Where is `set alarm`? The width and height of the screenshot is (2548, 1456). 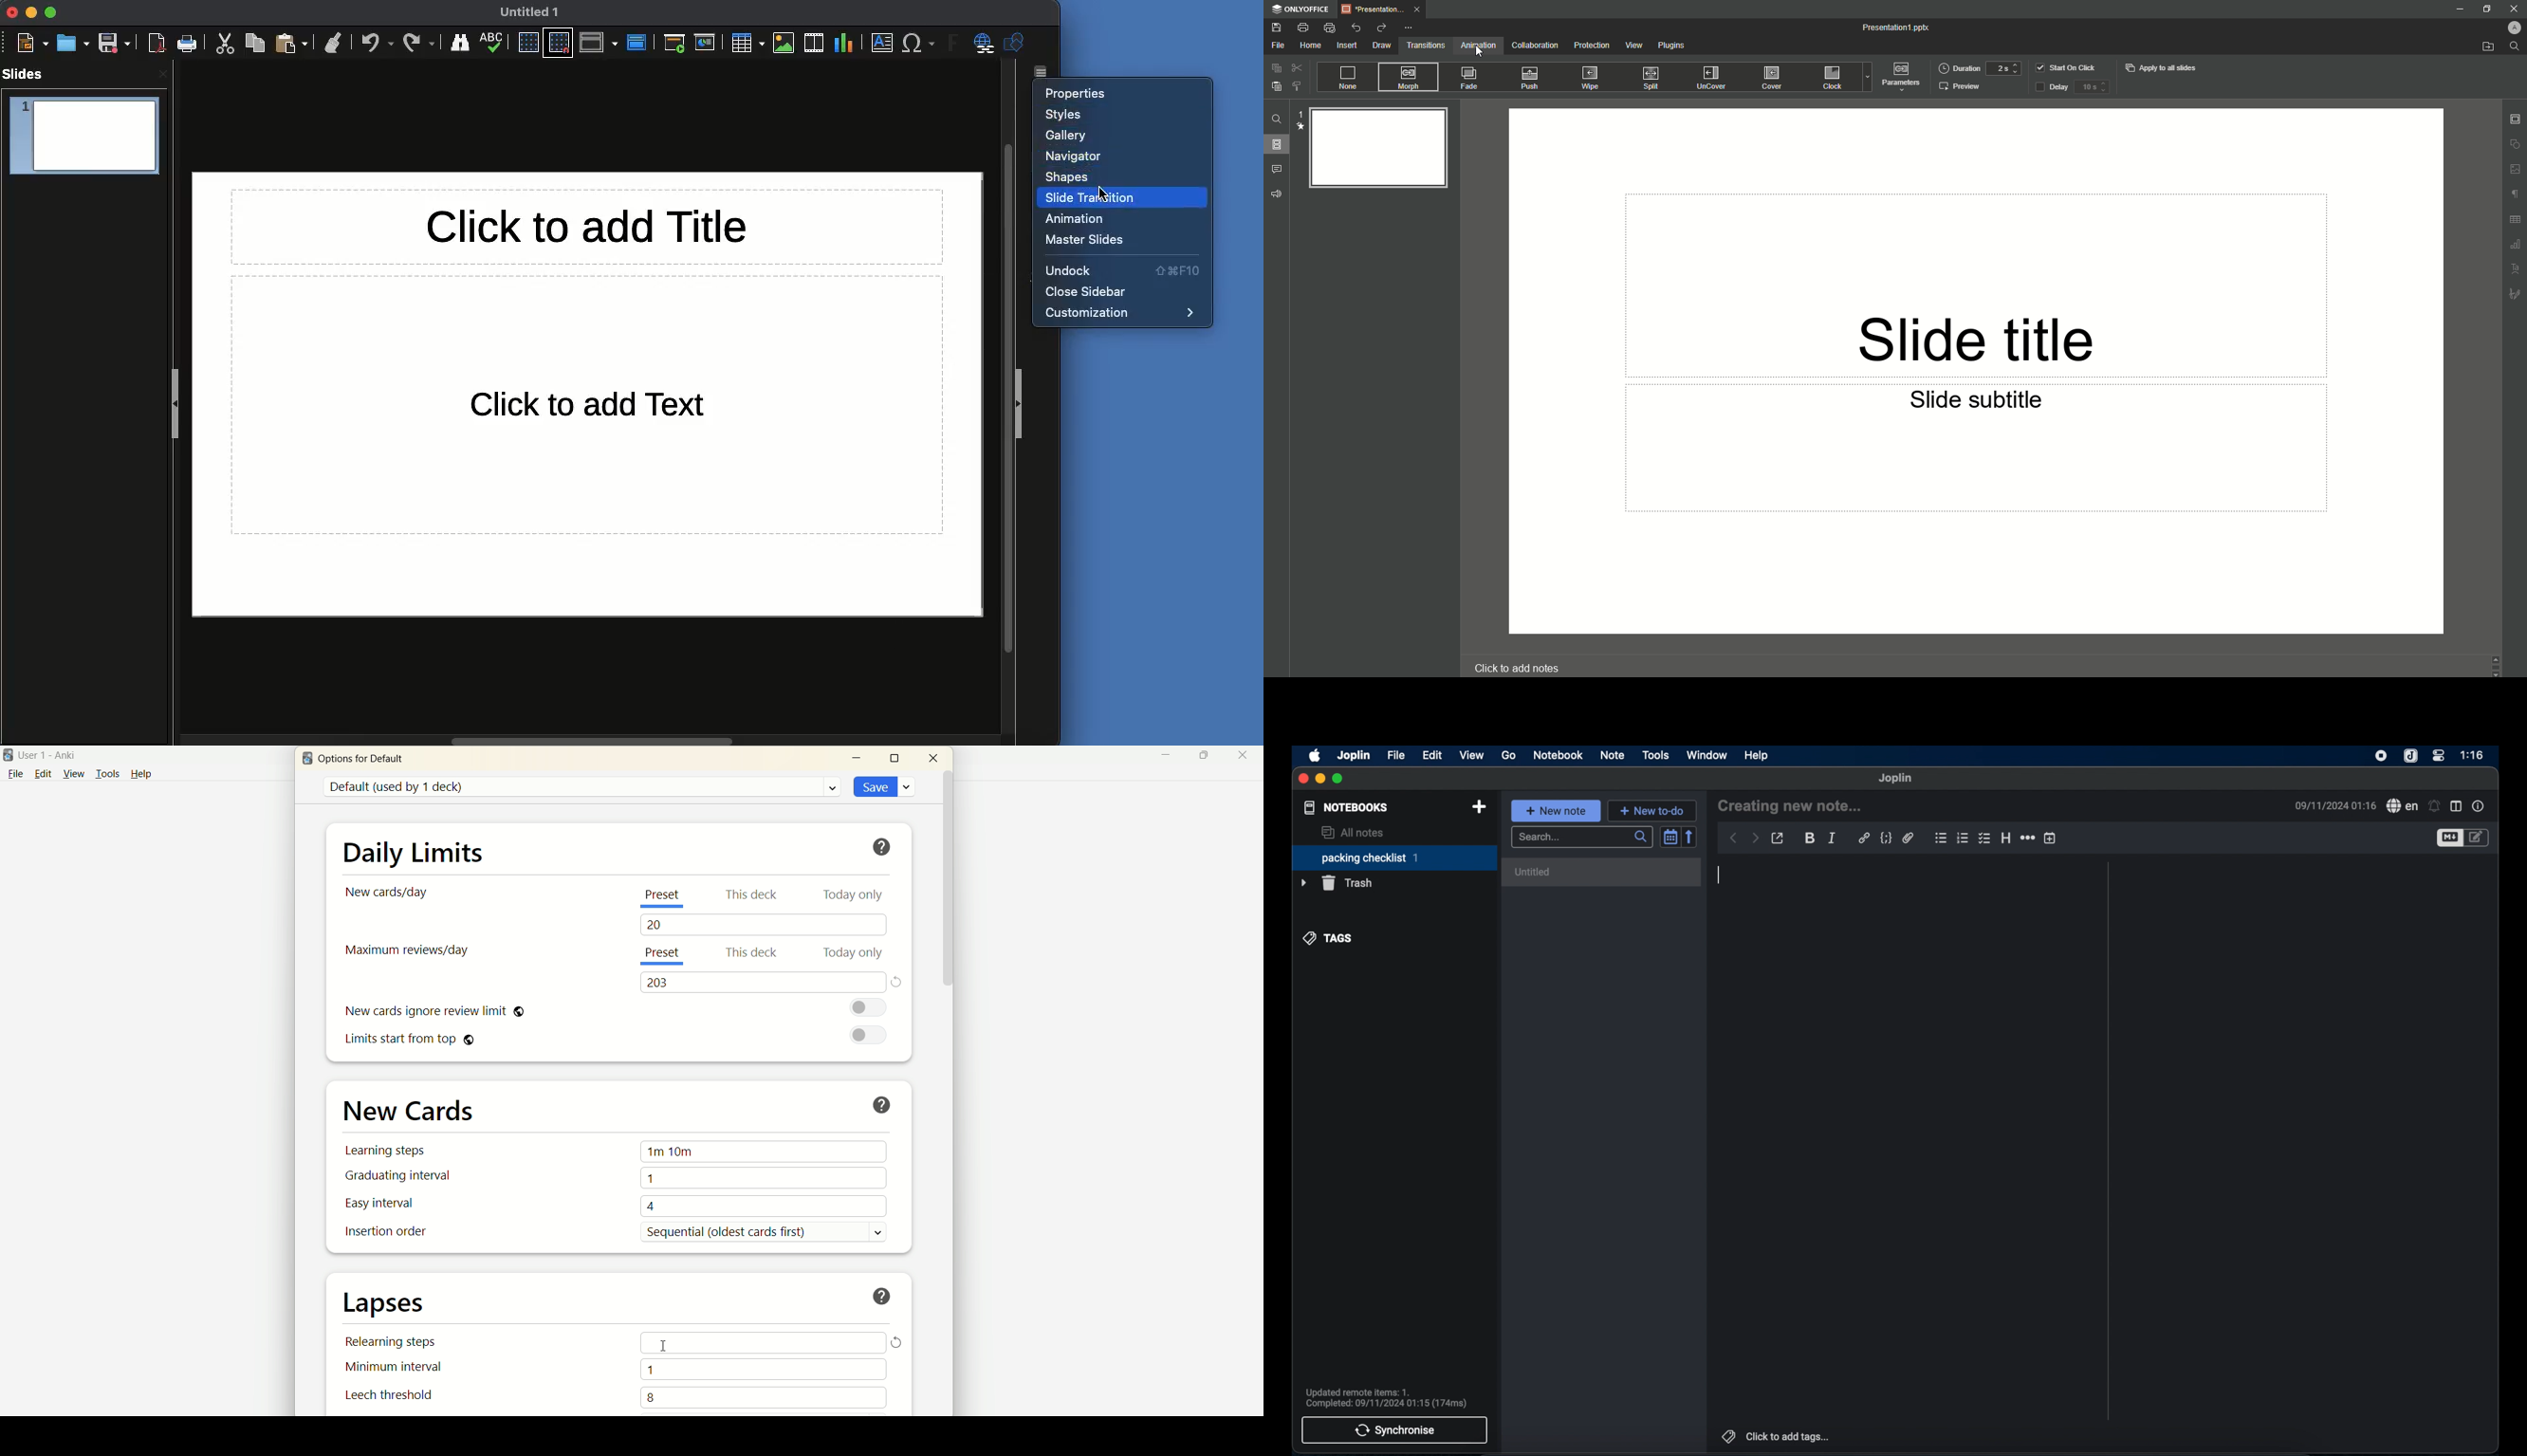
set alarm is located at coordinates (2434, 805).